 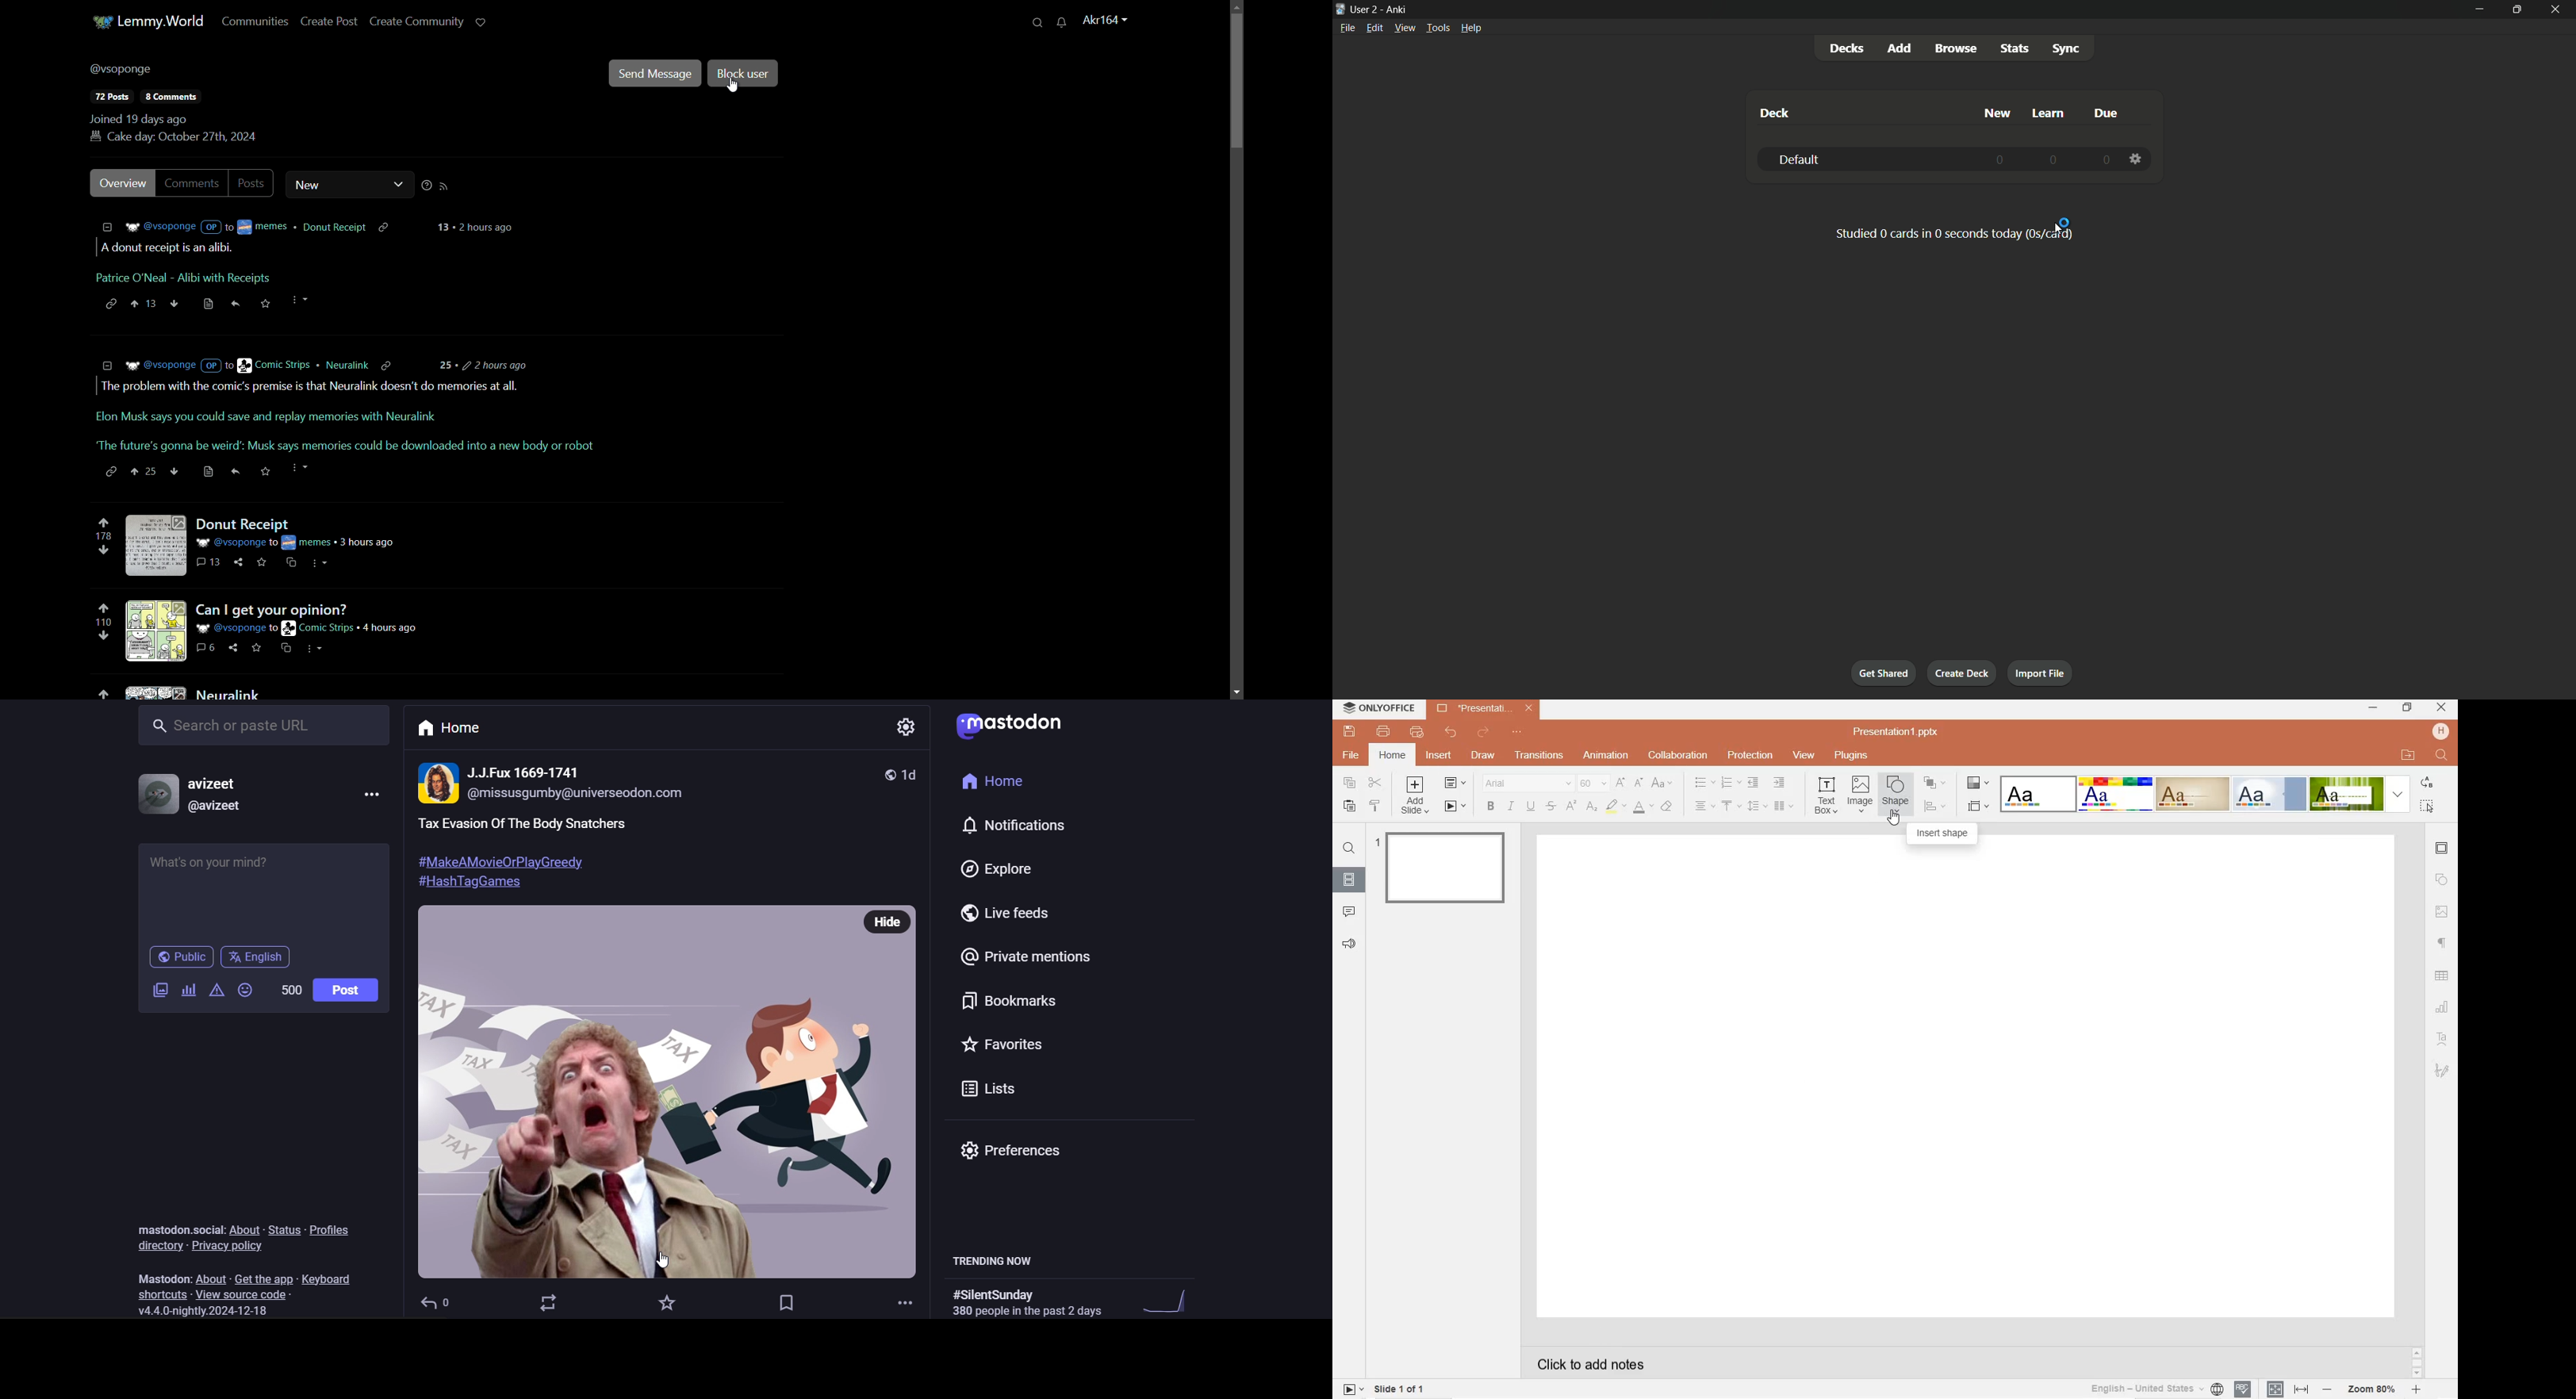 What do you see at coordinates (595, 853) in the screenshot?
I see `post` at bounding box center [595, 853].